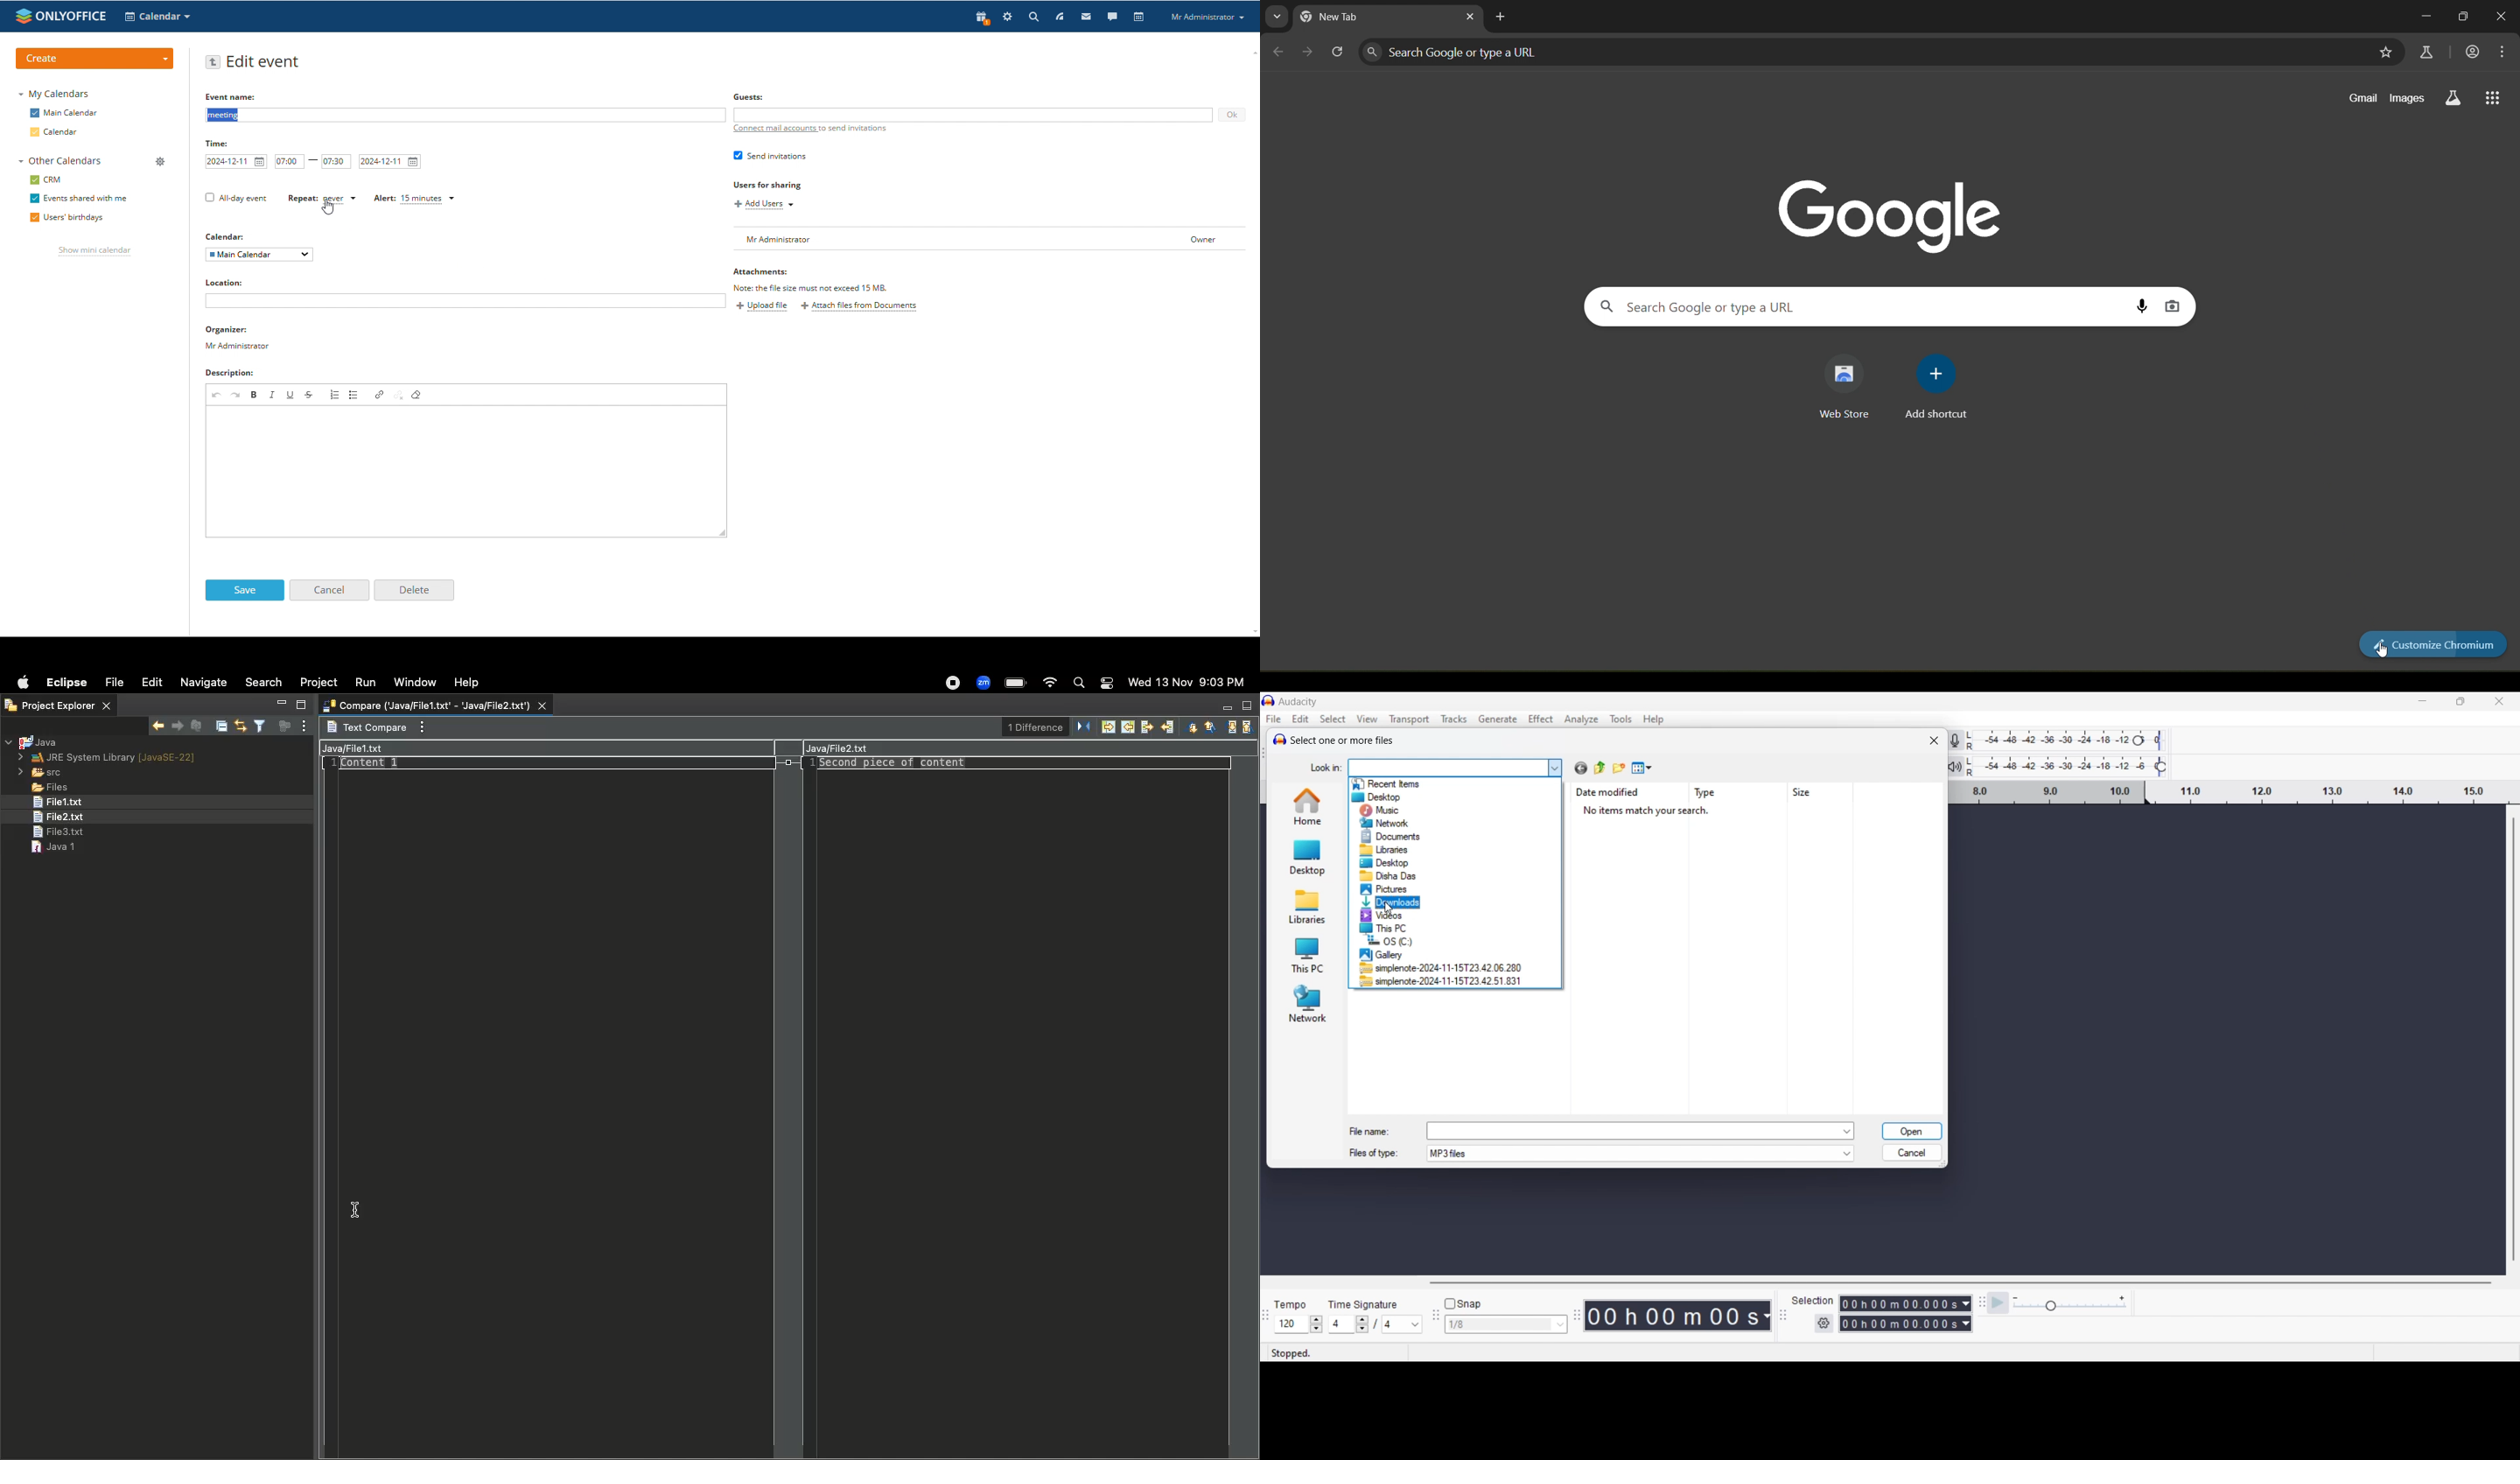 The height and width of the screenshot is (1484, 2520). Describe the element at coordinates (1578, 1320) in the screenshot. I see `time toolbar` at that location.